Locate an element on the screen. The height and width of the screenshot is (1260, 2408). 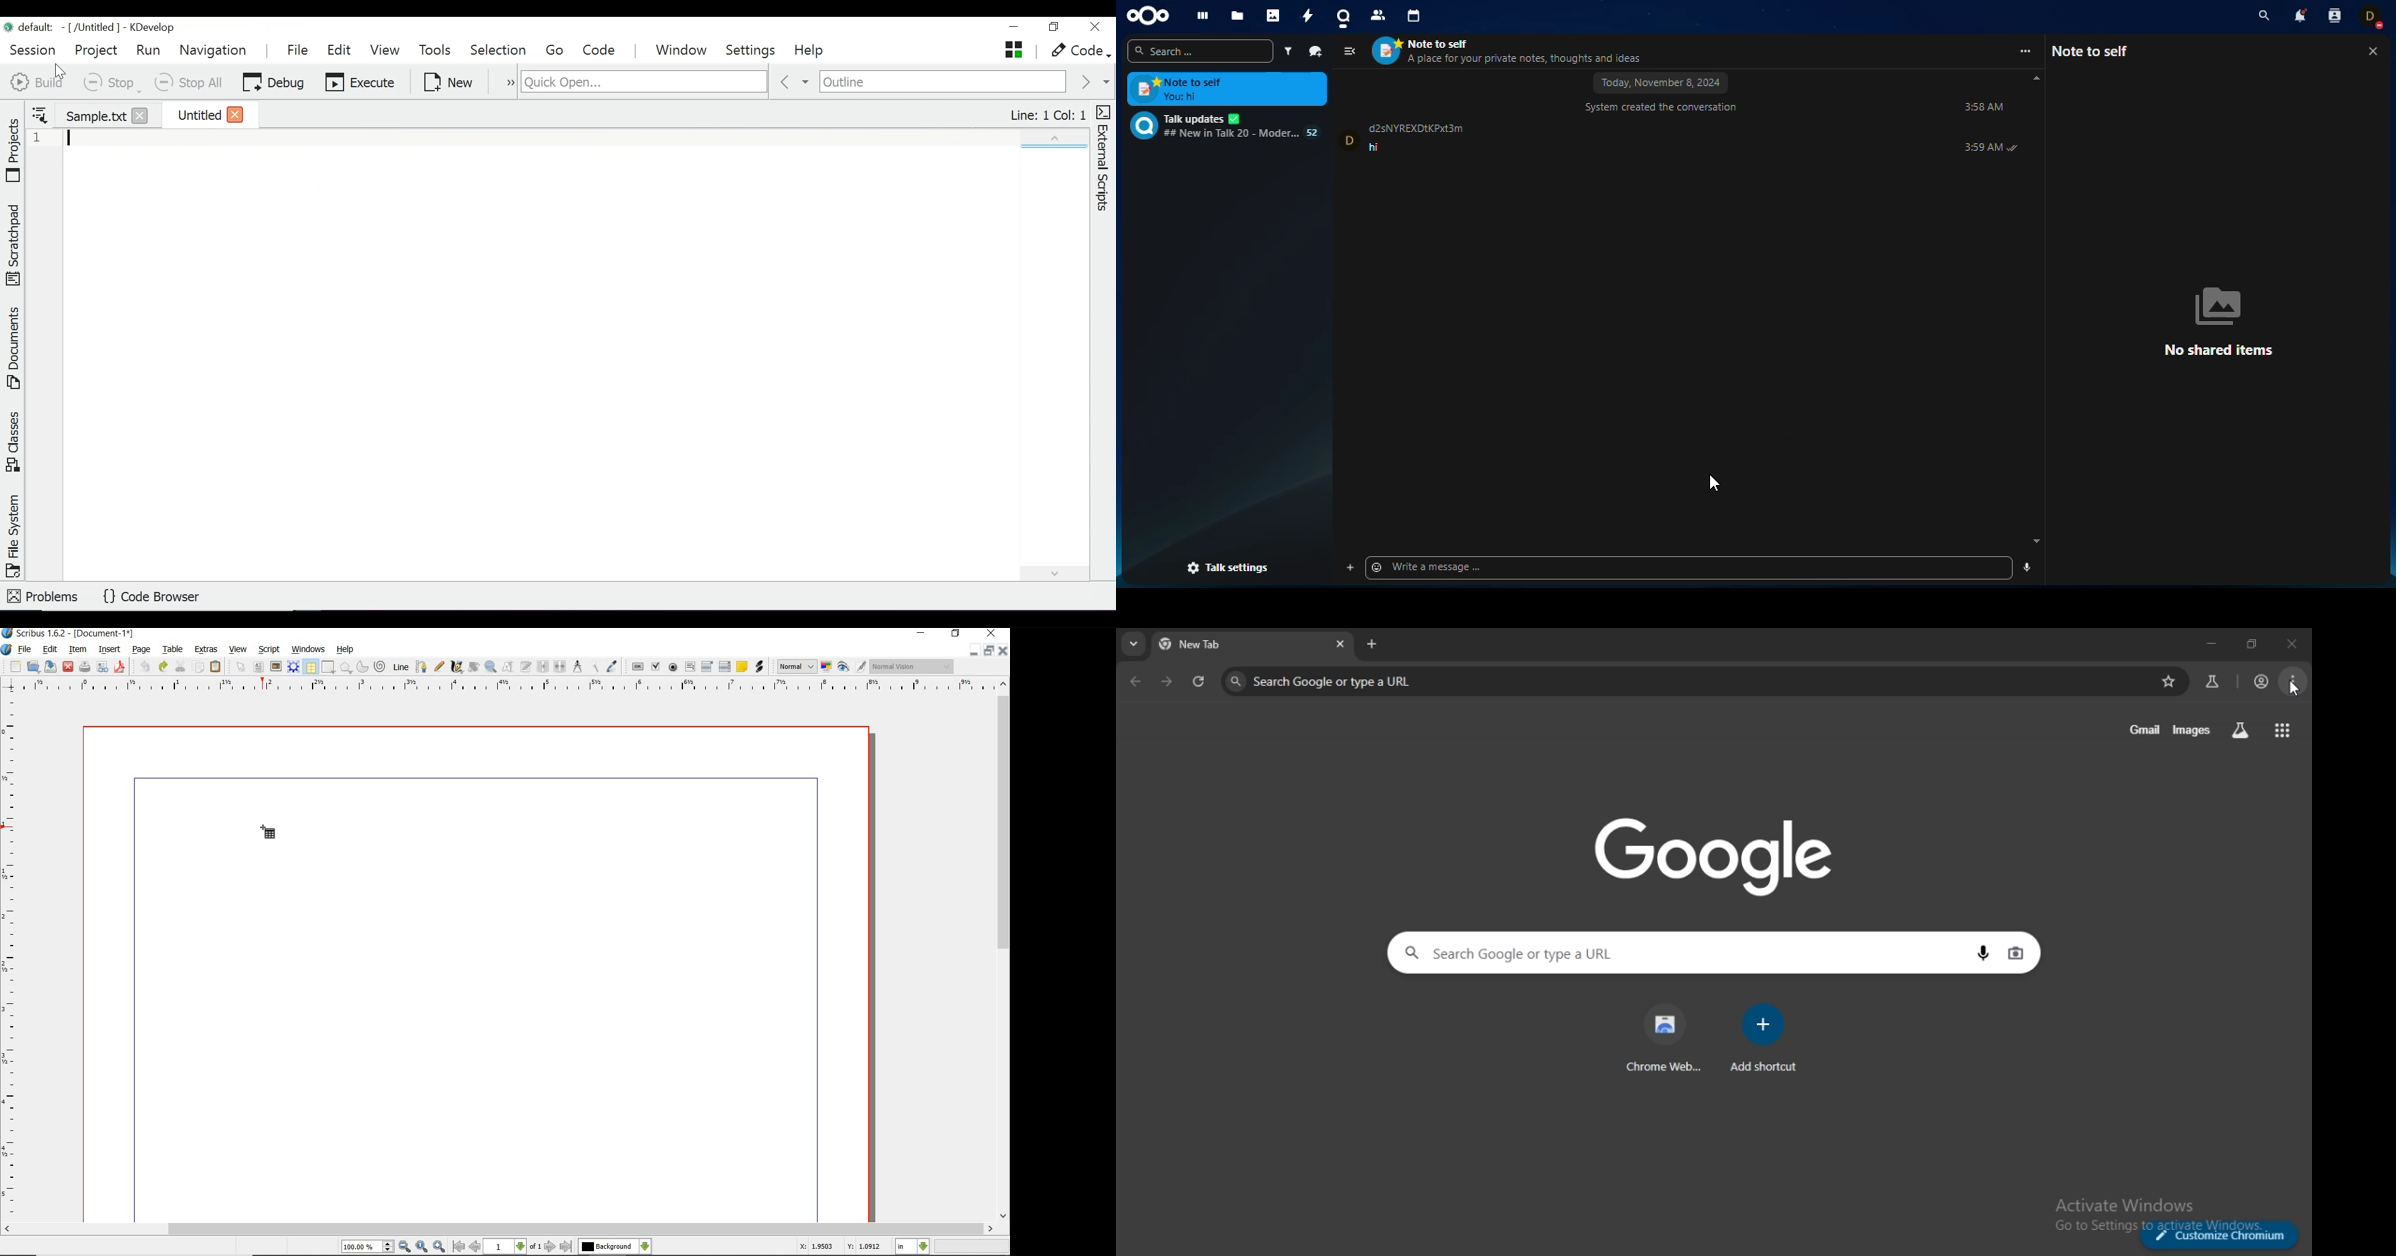
pdf combo box is located at coordinates (709, 667).